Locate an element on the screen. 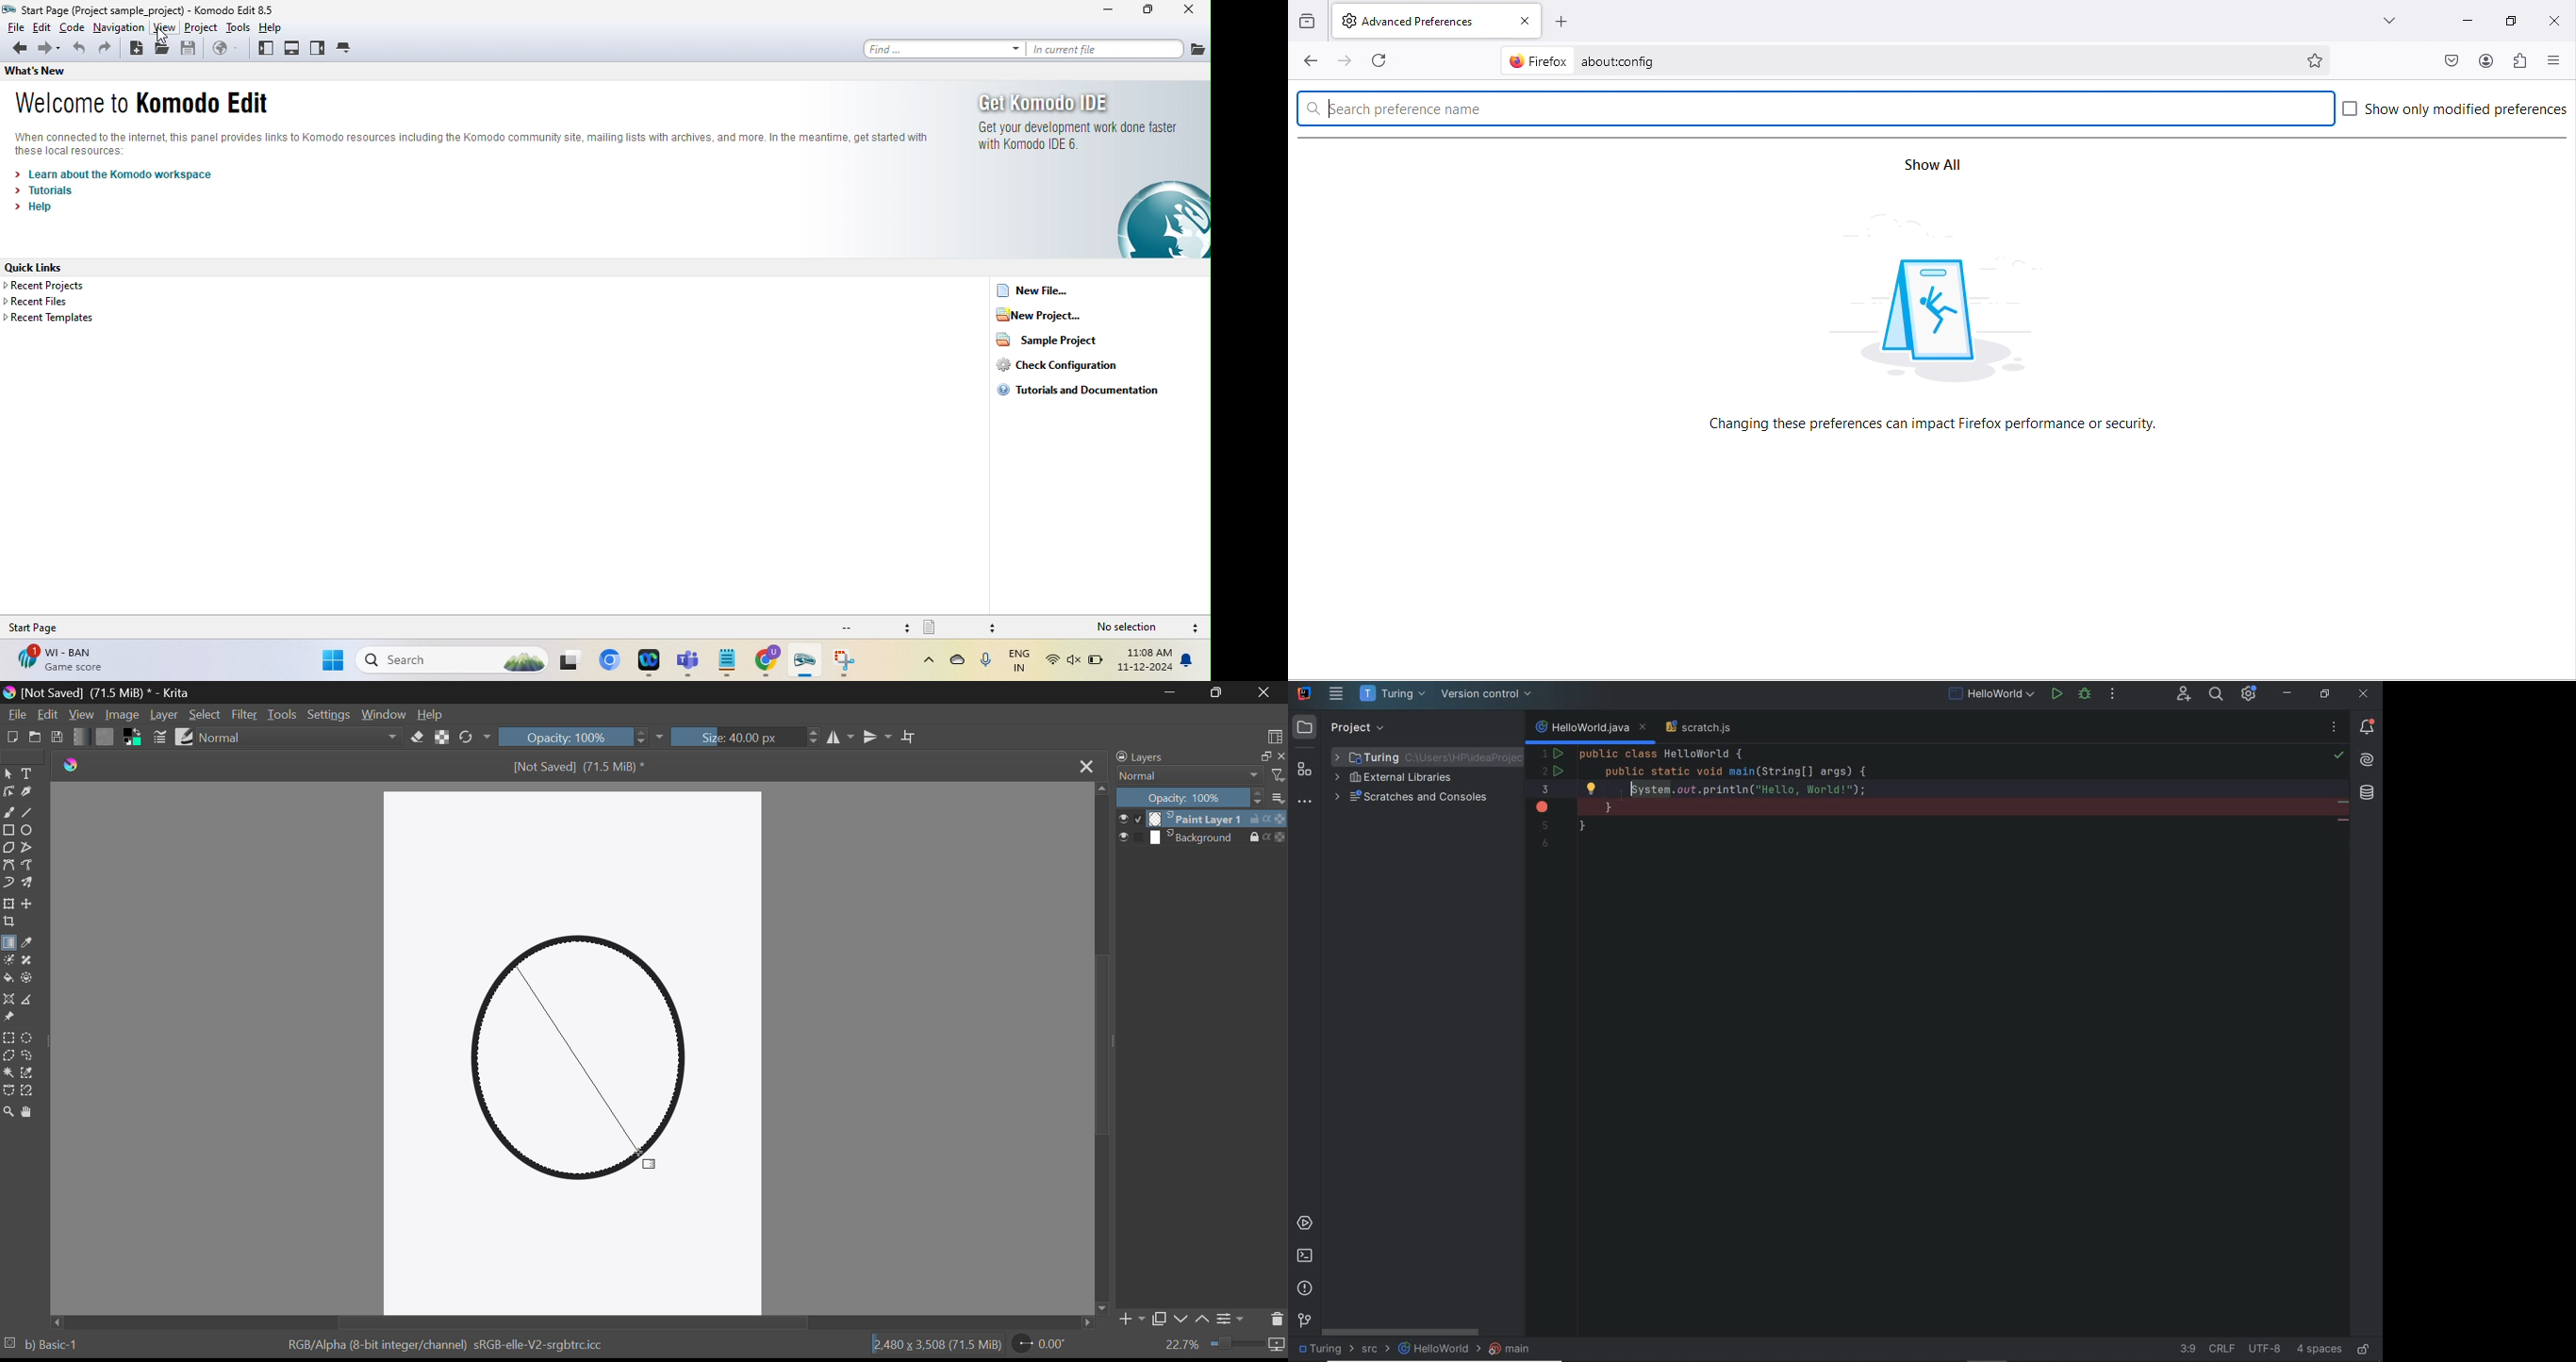  main menu is located at coordinates (1336, 695).